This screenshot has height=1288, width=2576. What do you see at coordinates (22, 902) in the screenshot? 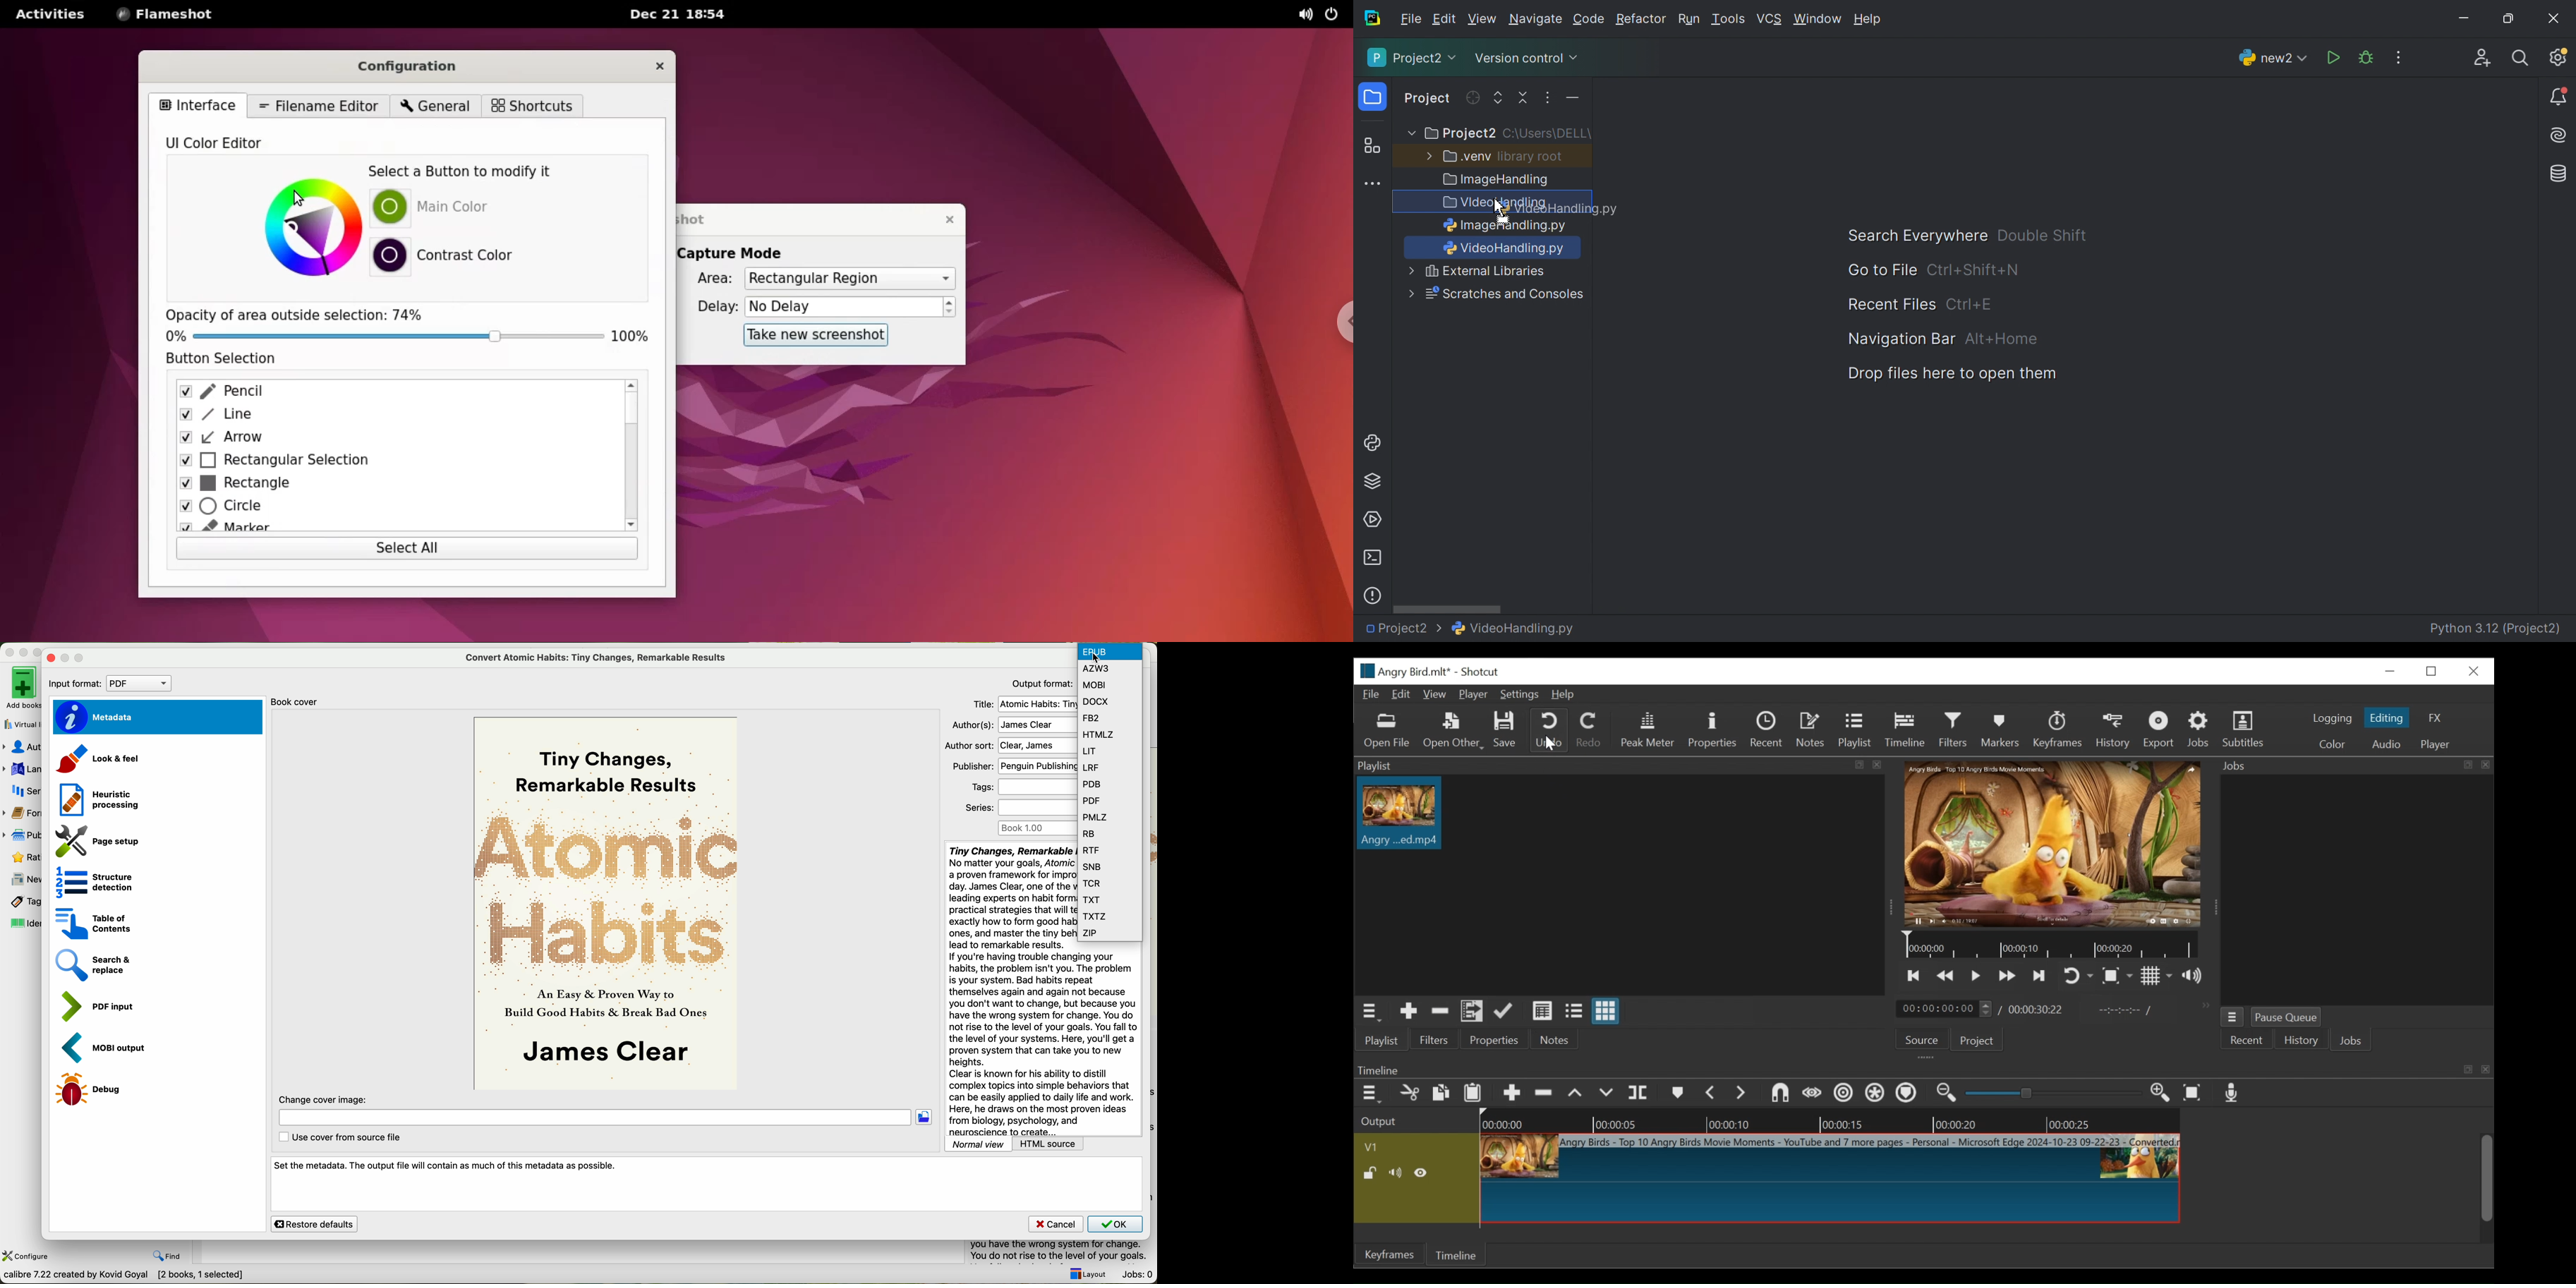
I see `tags` at bounding box center [22, 902].